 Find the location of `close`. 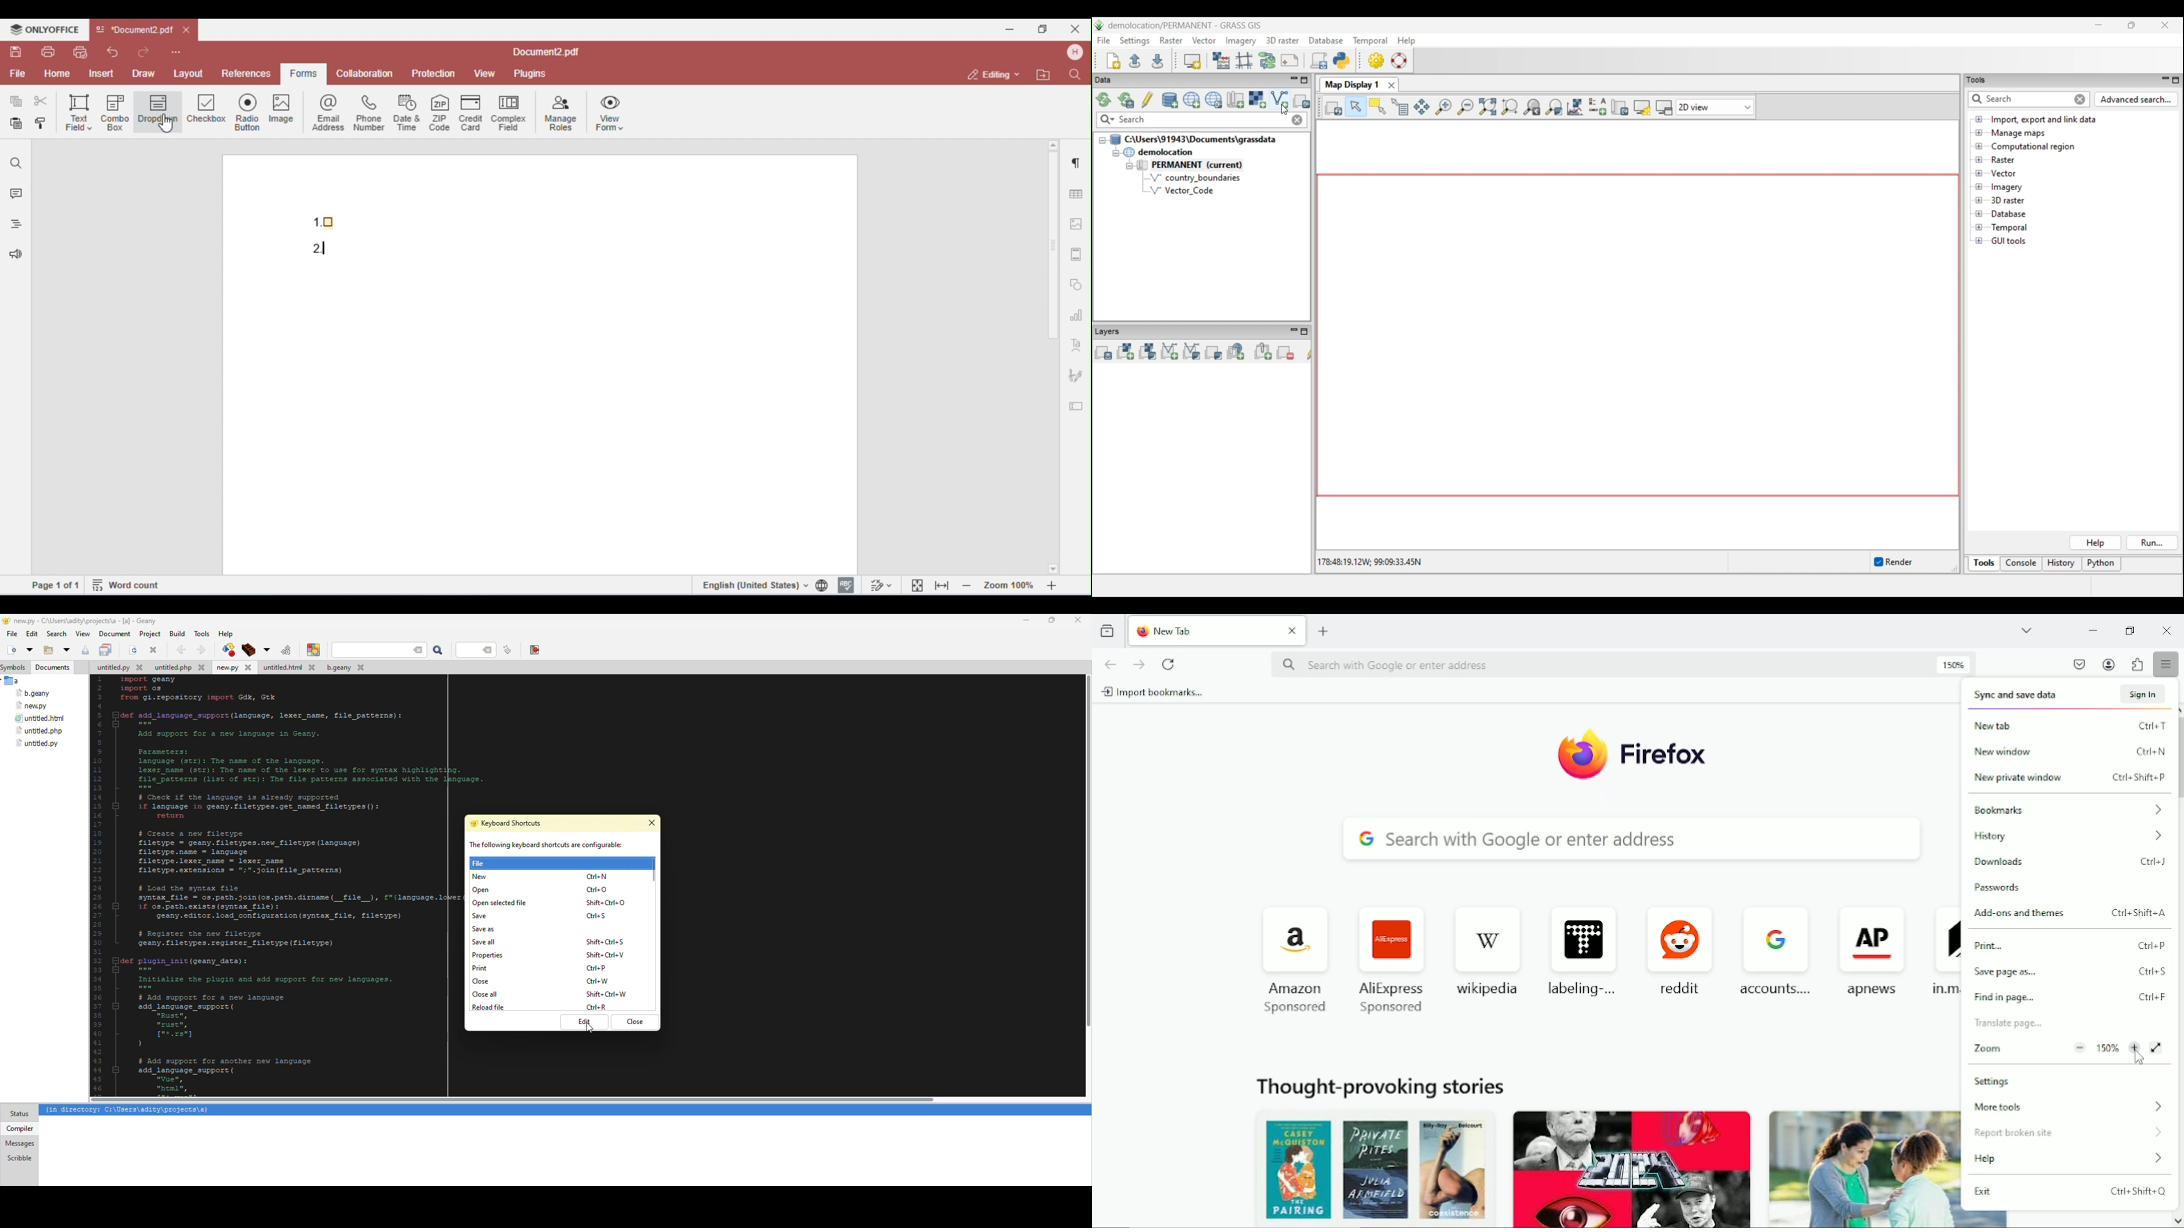

close is located at coordinates (639, 1023).